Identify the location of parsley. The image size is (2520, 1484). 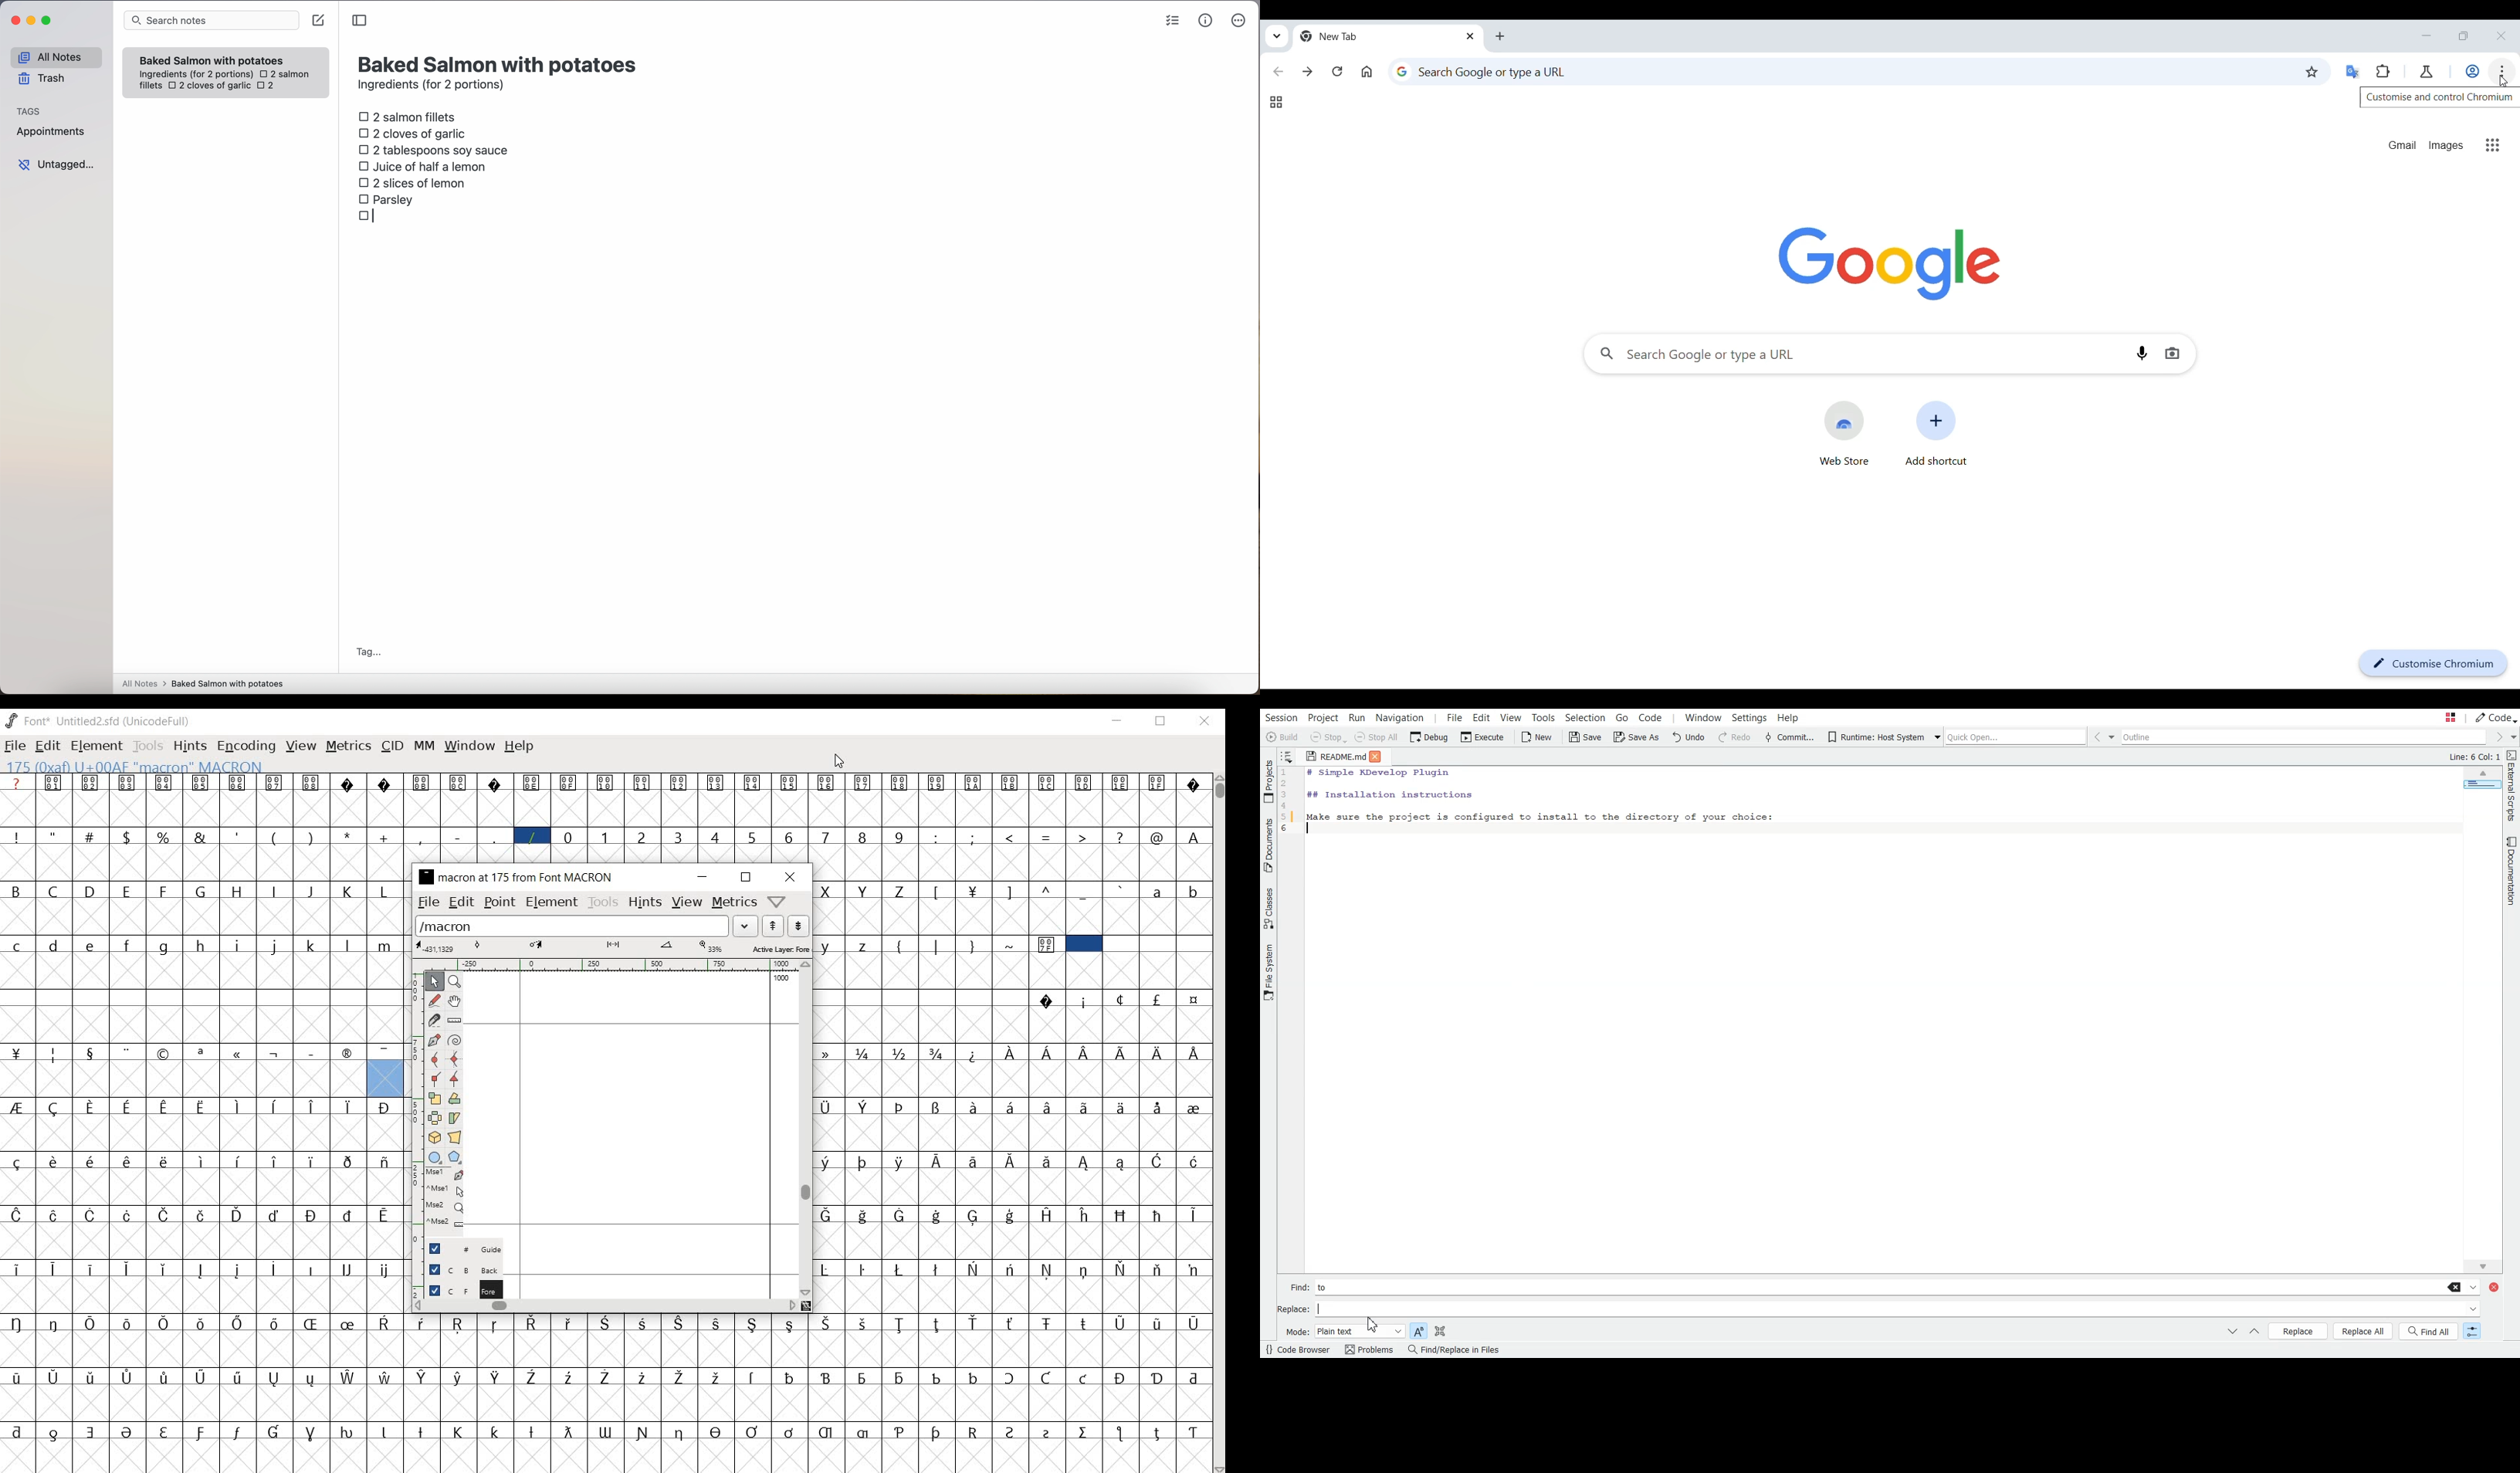
(386, 199).